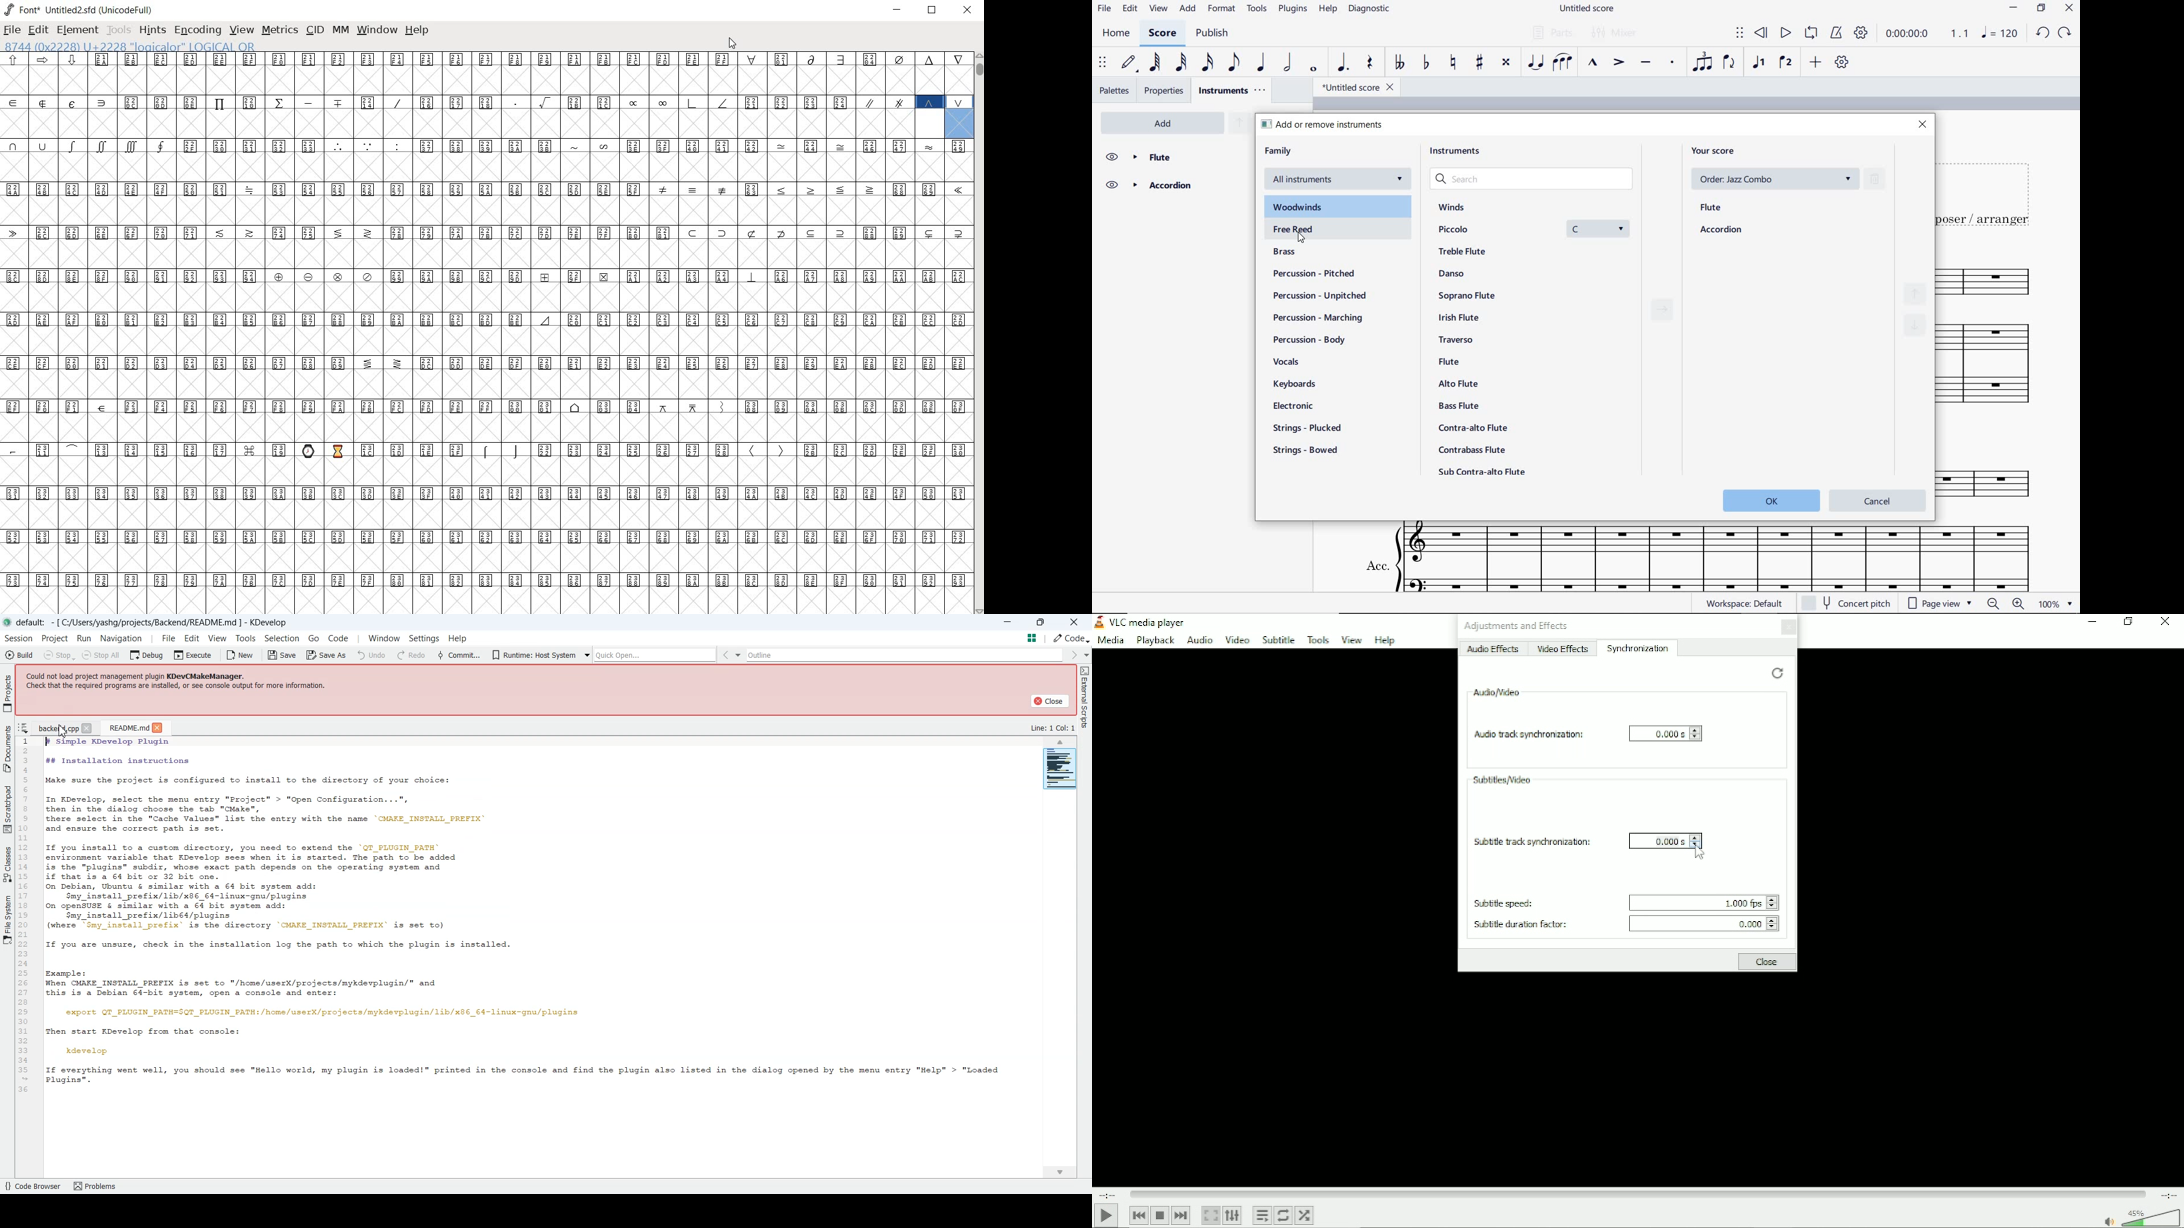  What do you see at coordinates (77, 30) in the screenshot?
I see `element` at bounding box center [77, 30].